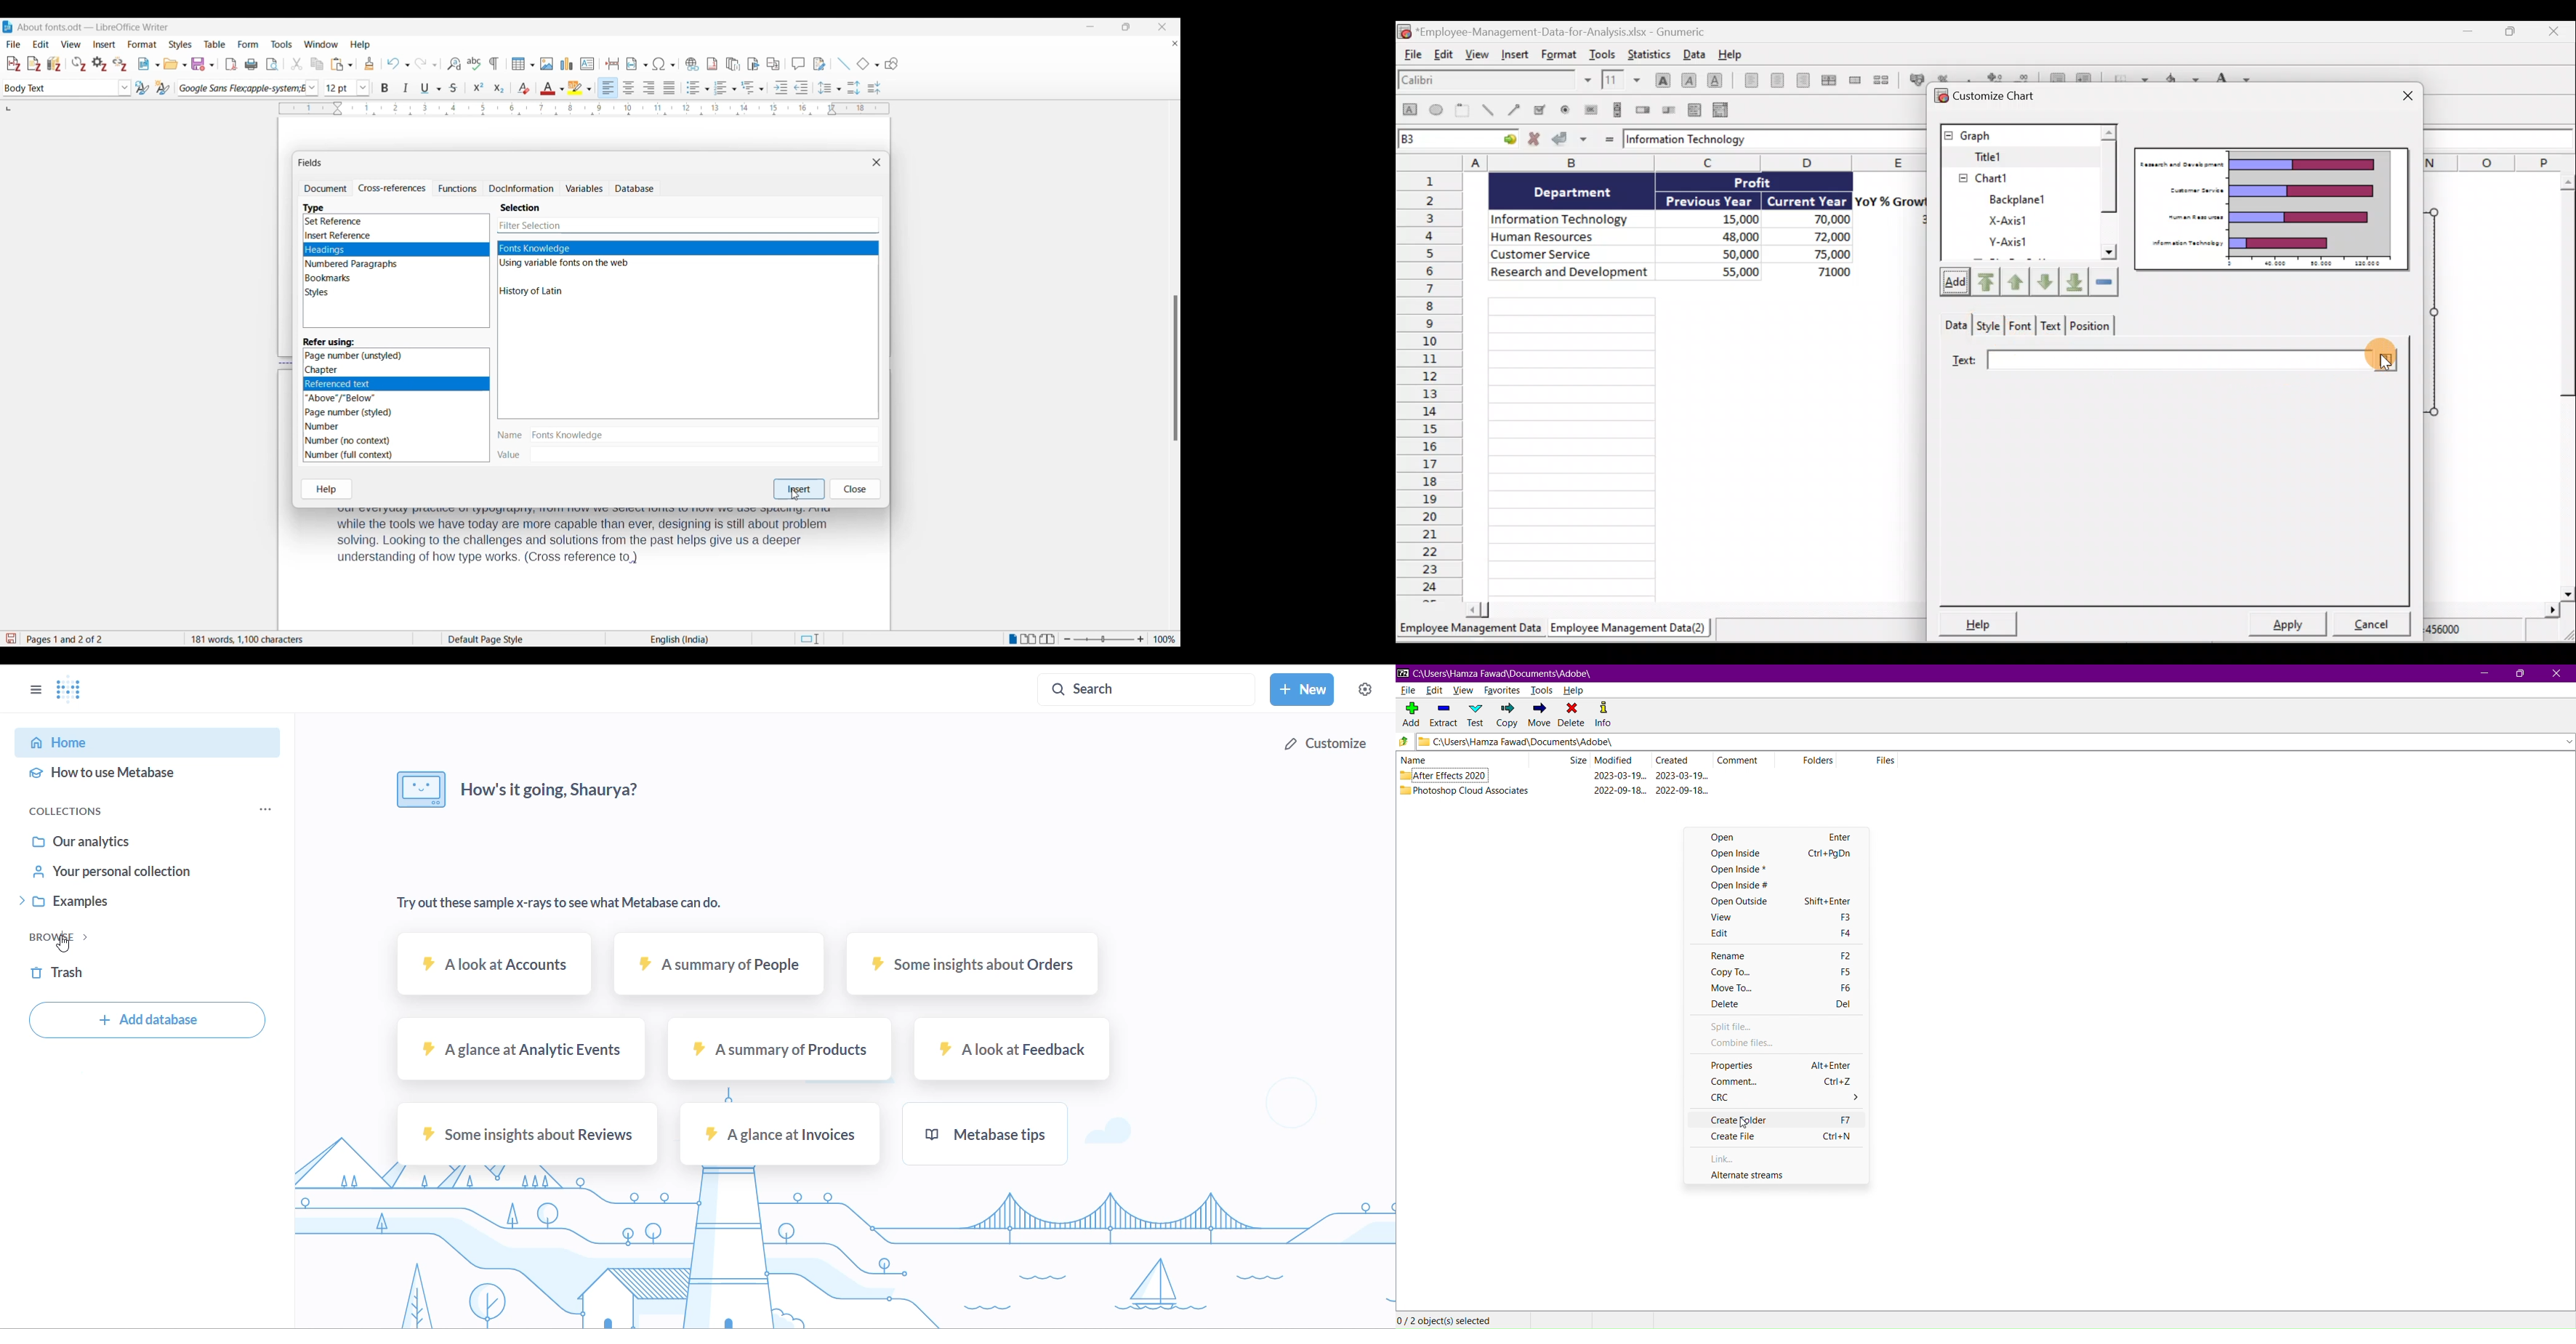 The width and height of the screenshot is (2576, 1344). I want to click on Add/Edit citation, so click(13, 64).